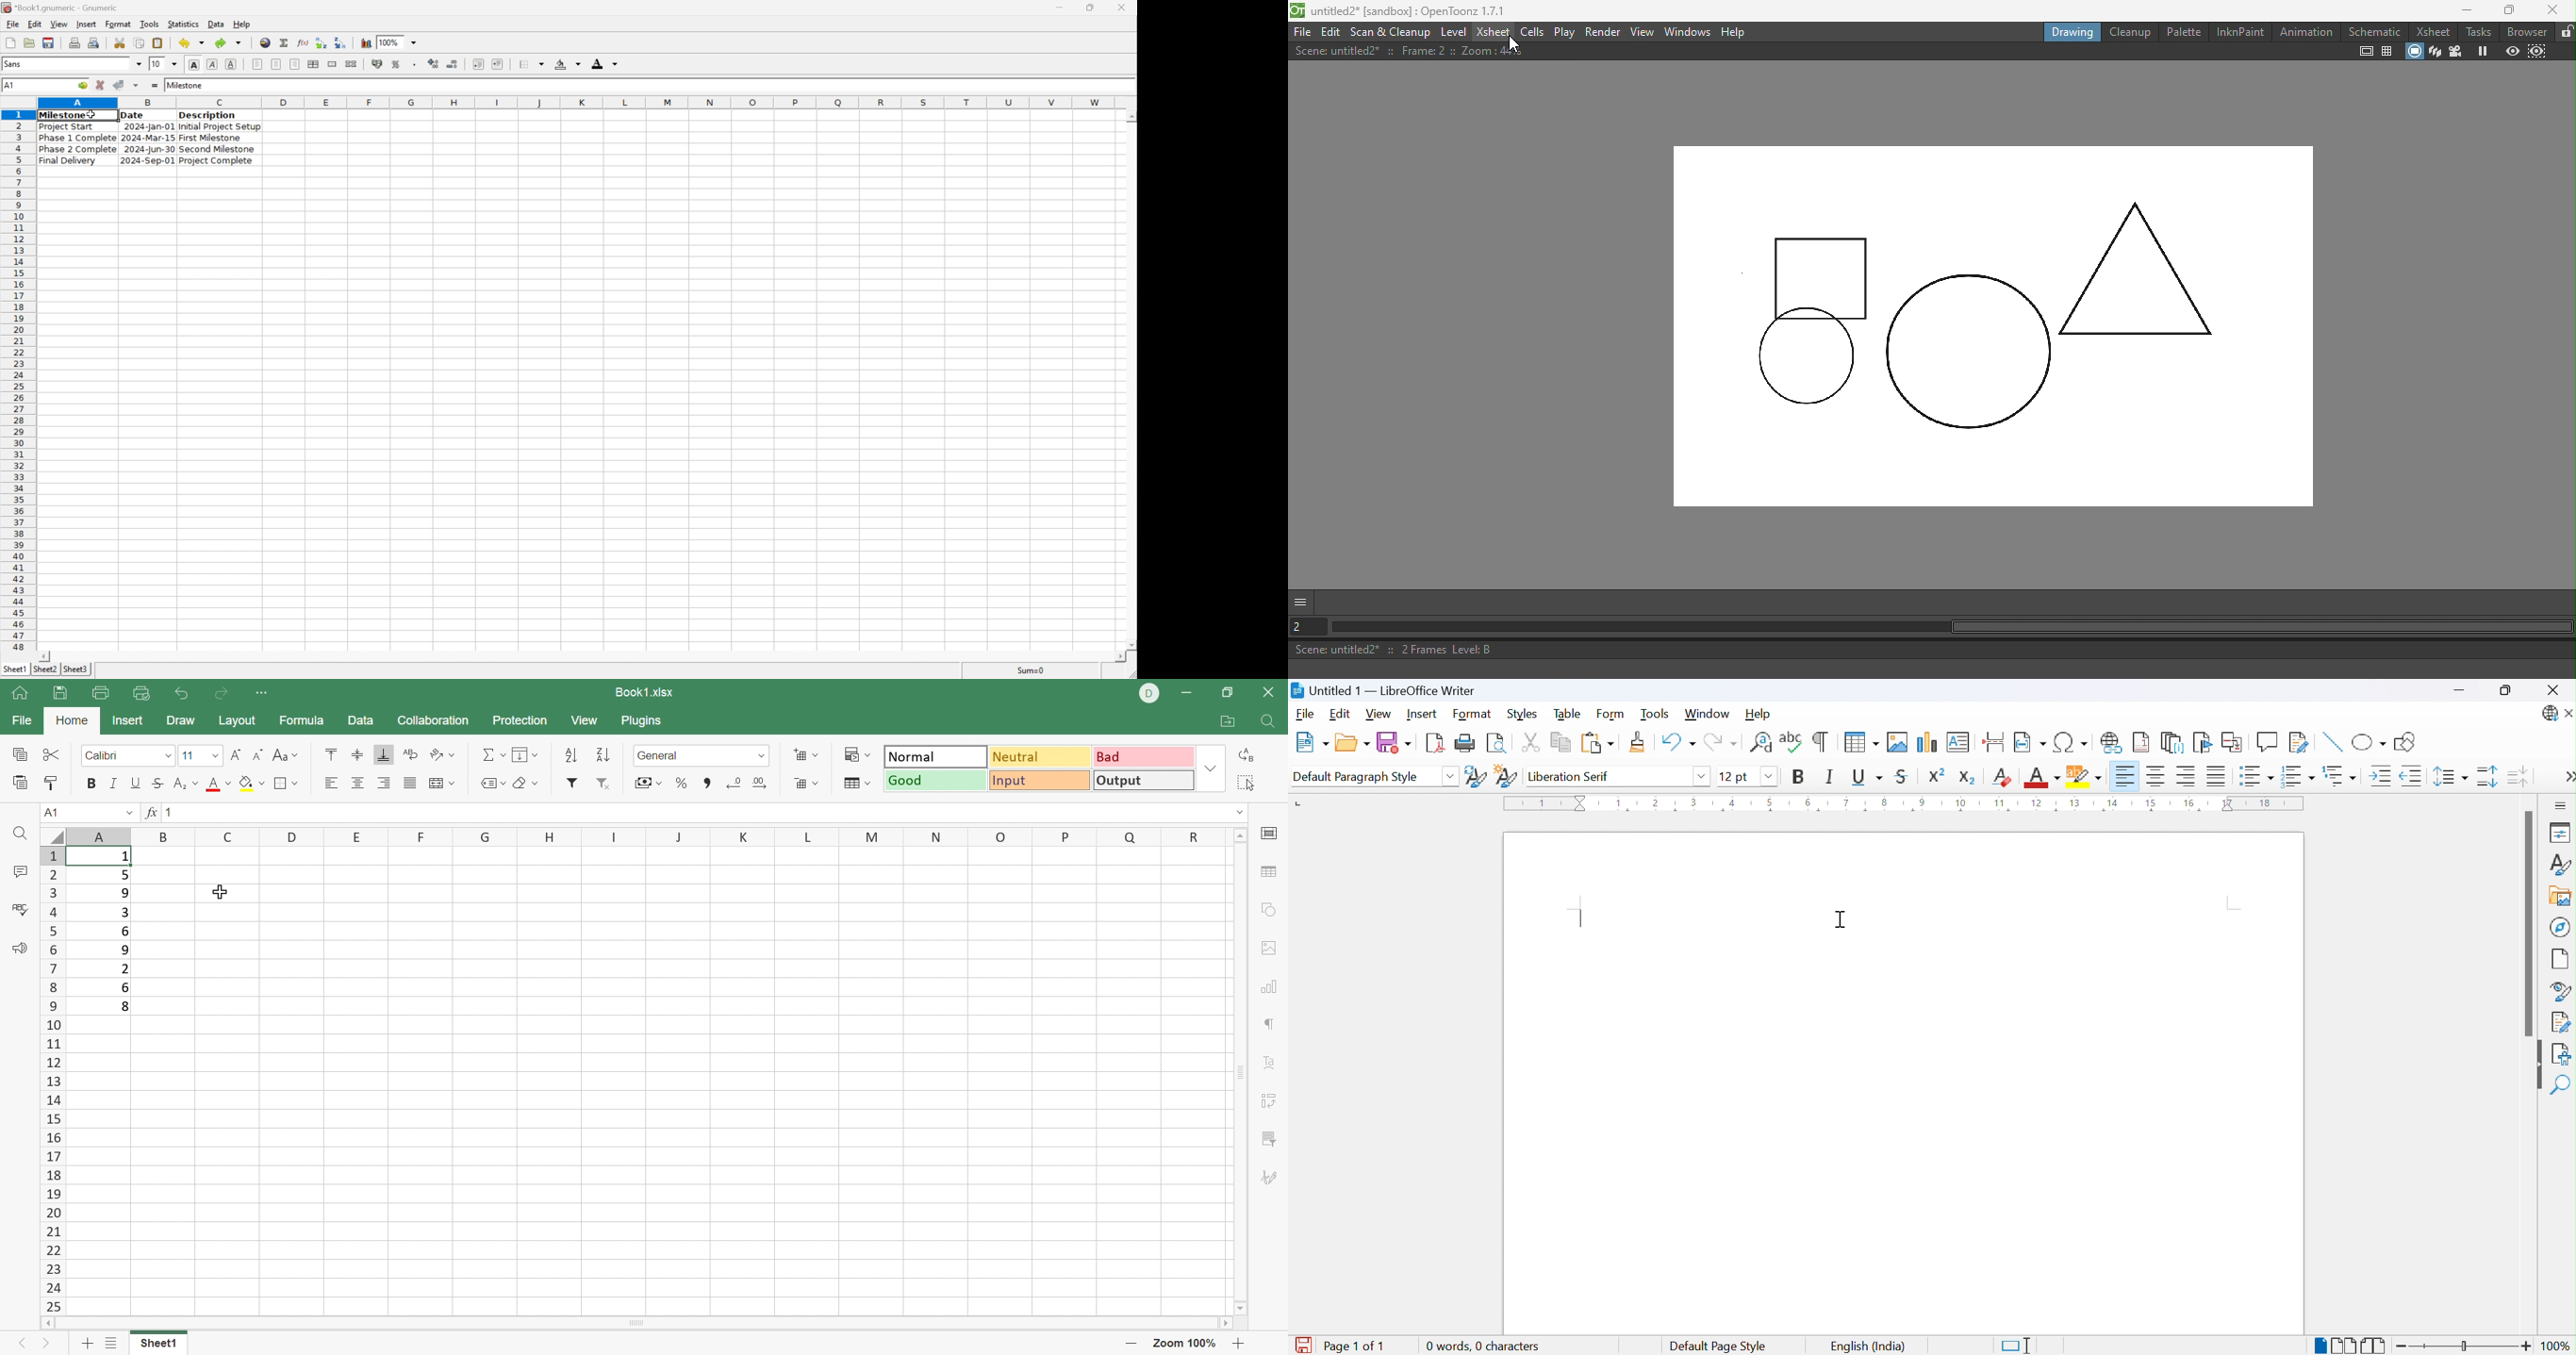 The image size is (2576, 1372). Describe the element at coordinates (2072, 742) in the screenshot. I see `Insert special characters` at that location.